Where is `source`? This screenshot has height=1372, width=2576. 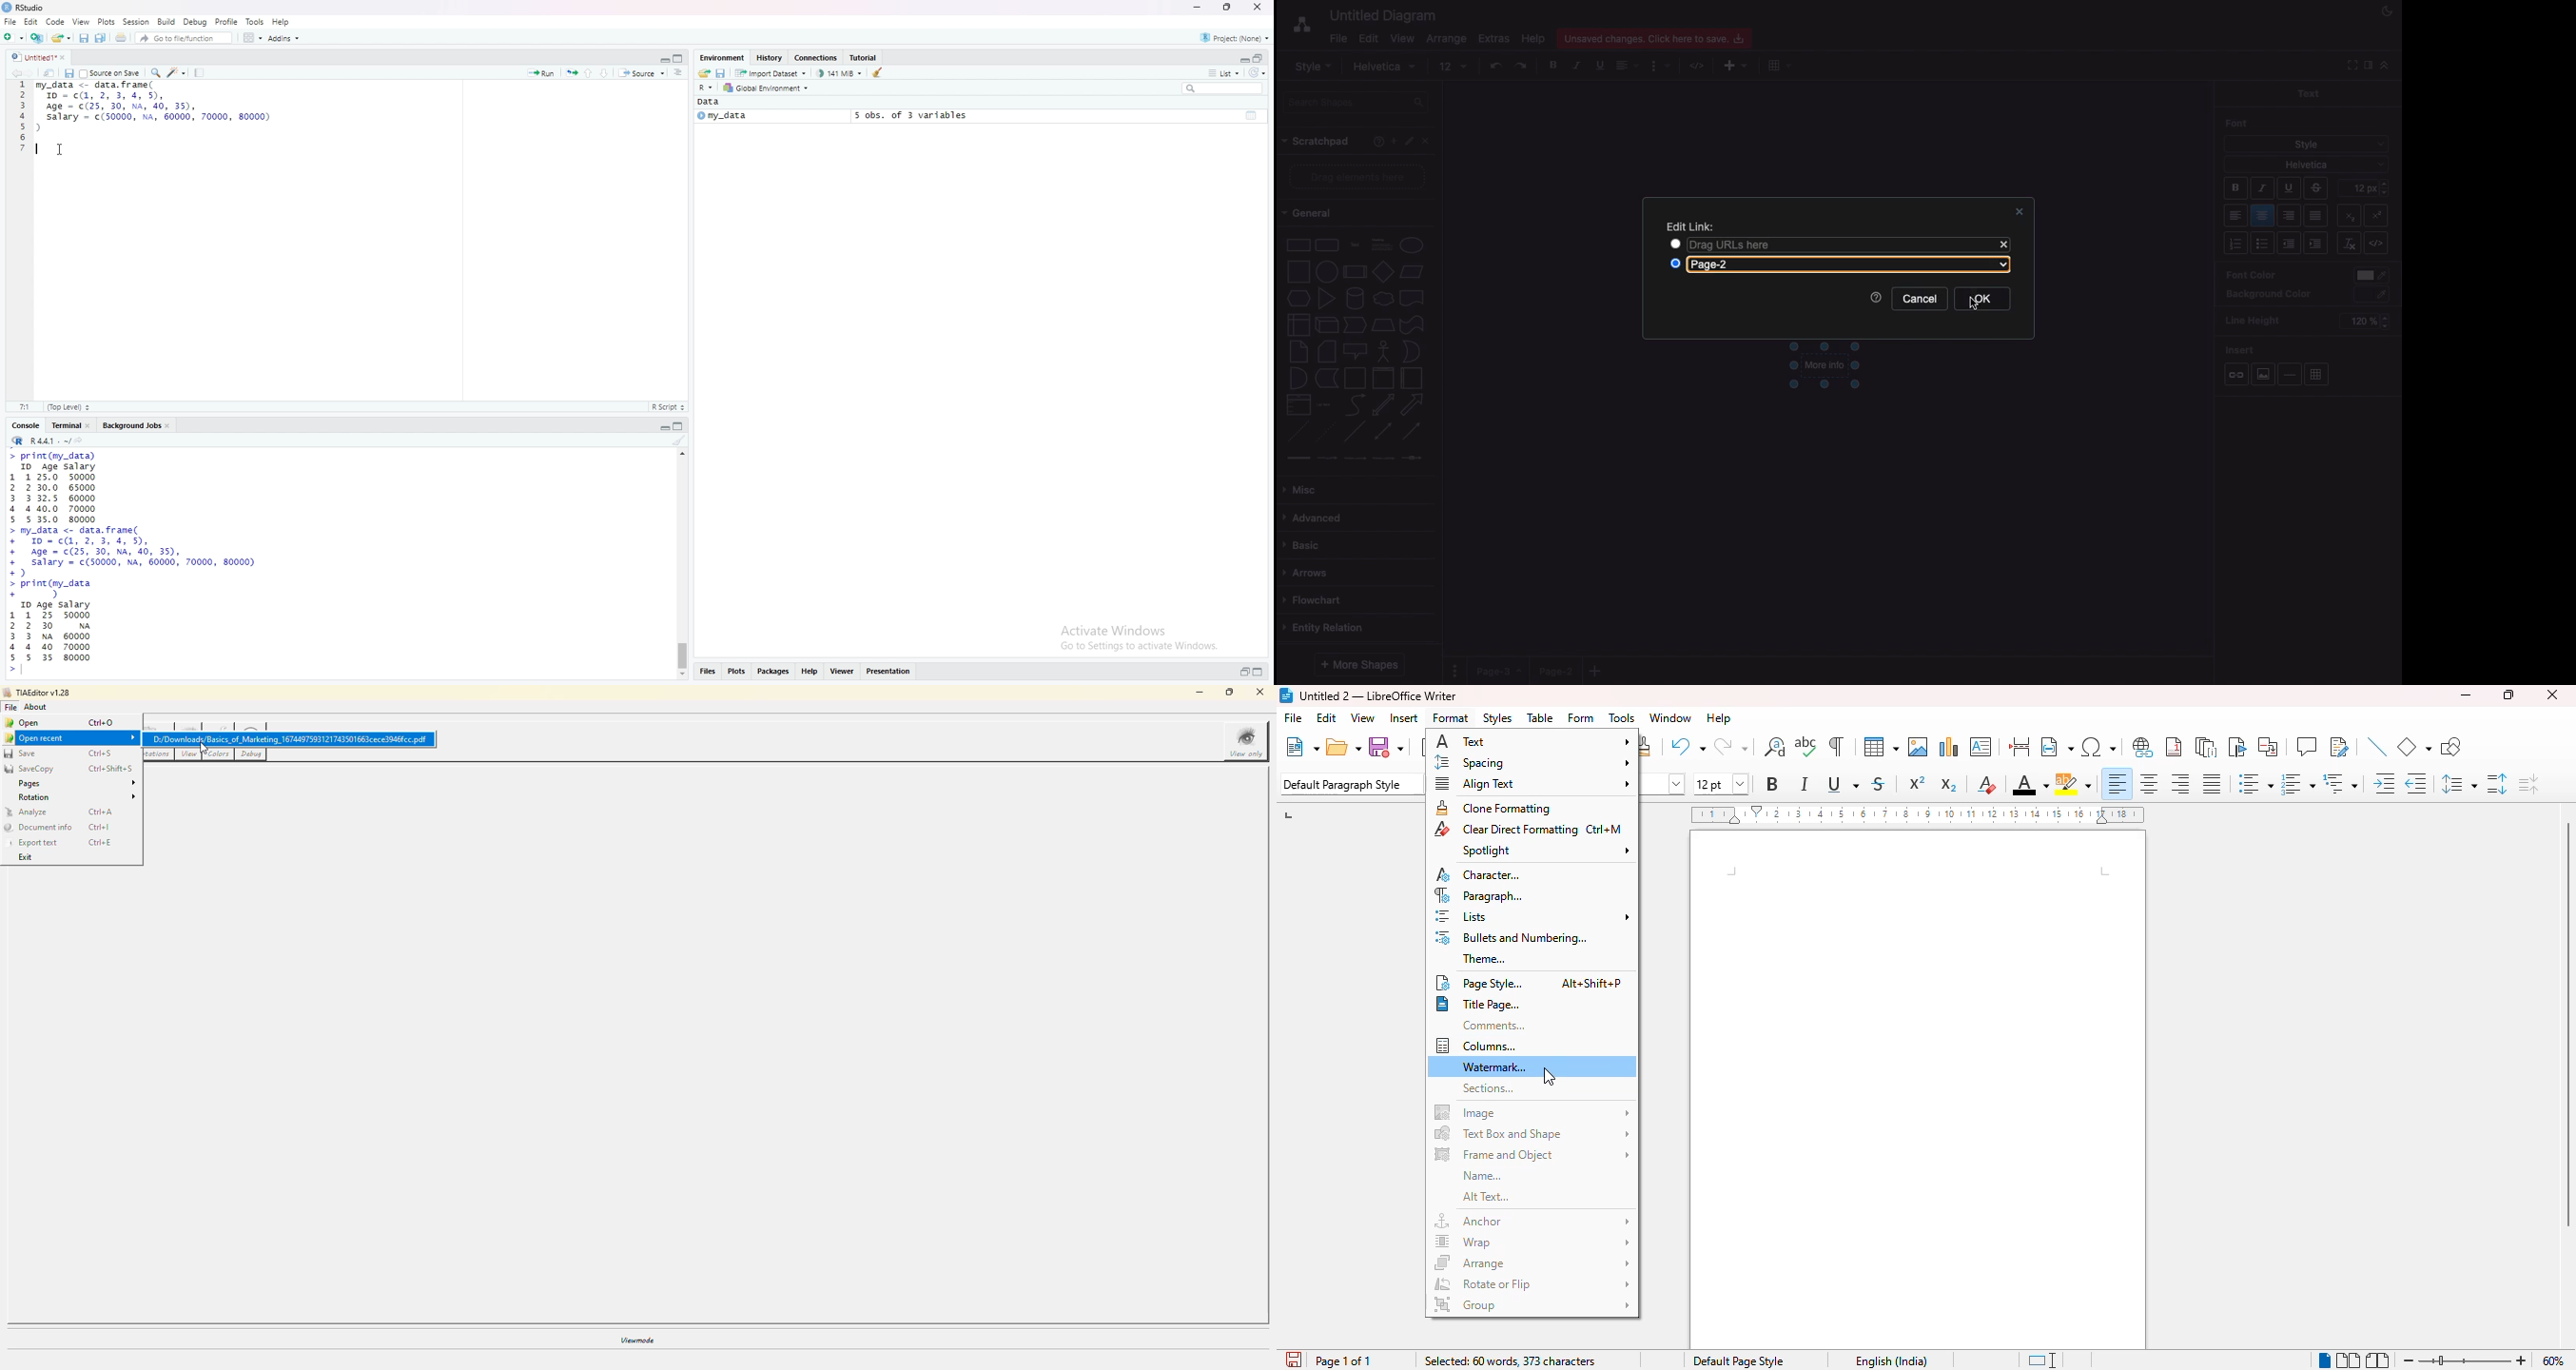 source is located at coordinates (642, 74).